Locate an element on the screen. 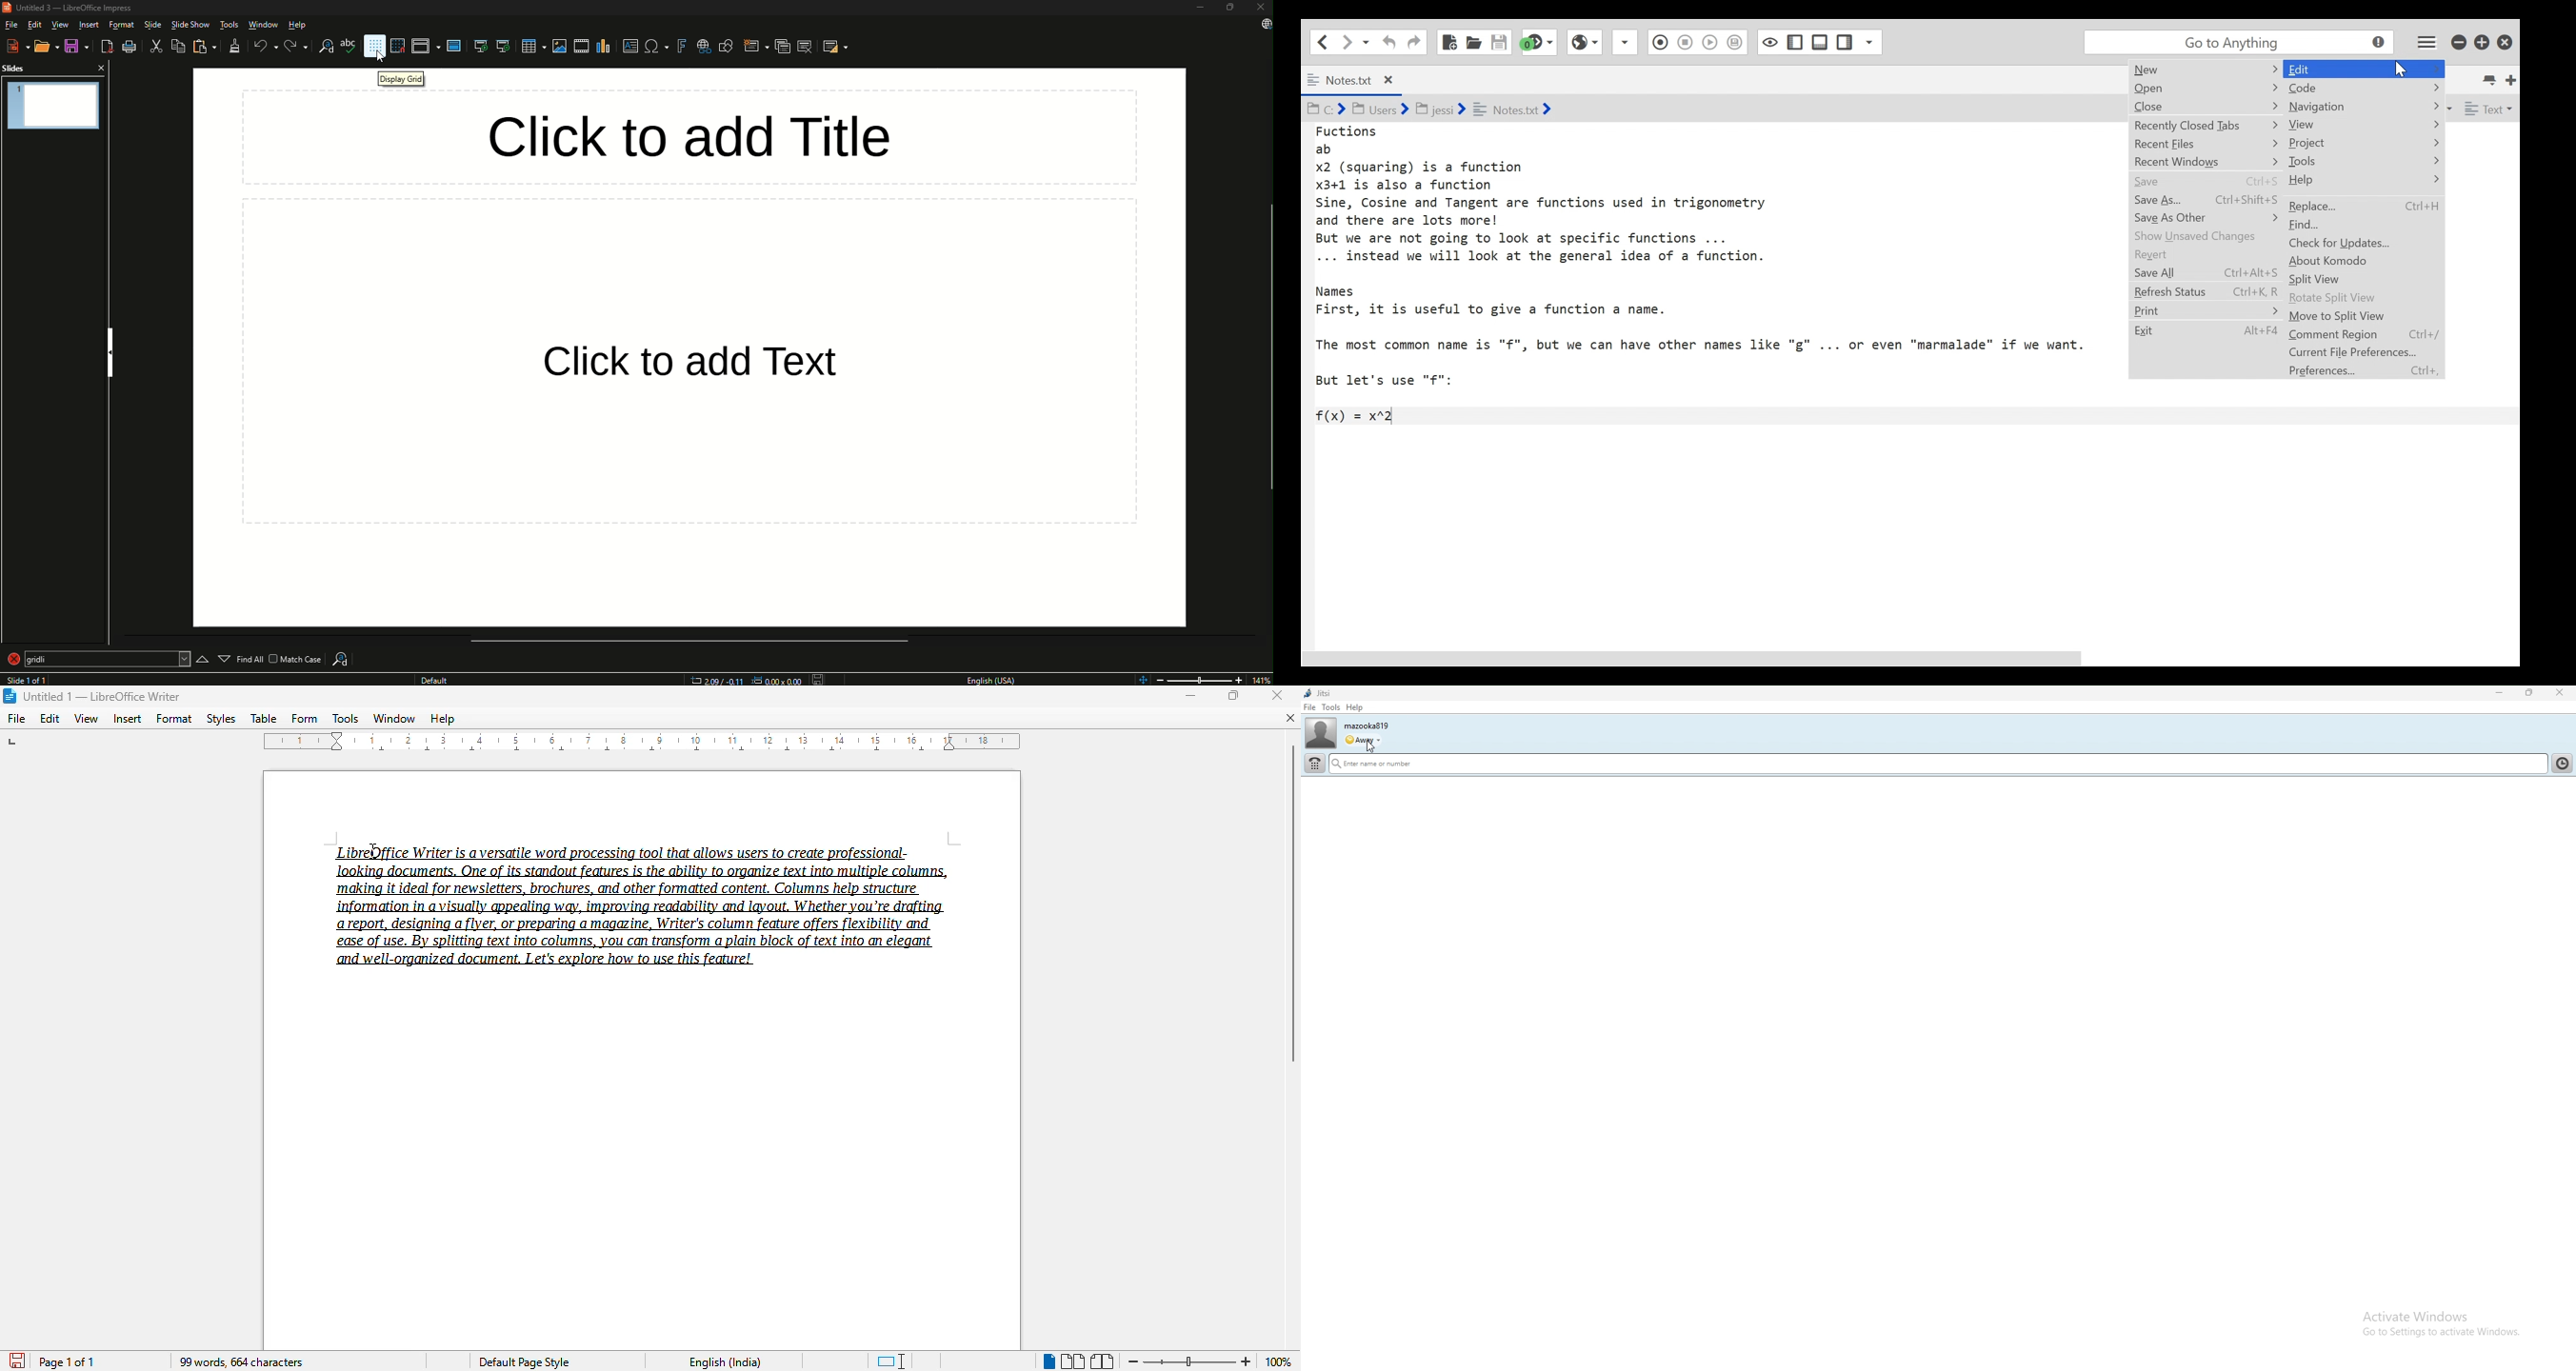 The height and width of the screenshot is (1372, 2576). Display grid is located at coordinates (374, 46).